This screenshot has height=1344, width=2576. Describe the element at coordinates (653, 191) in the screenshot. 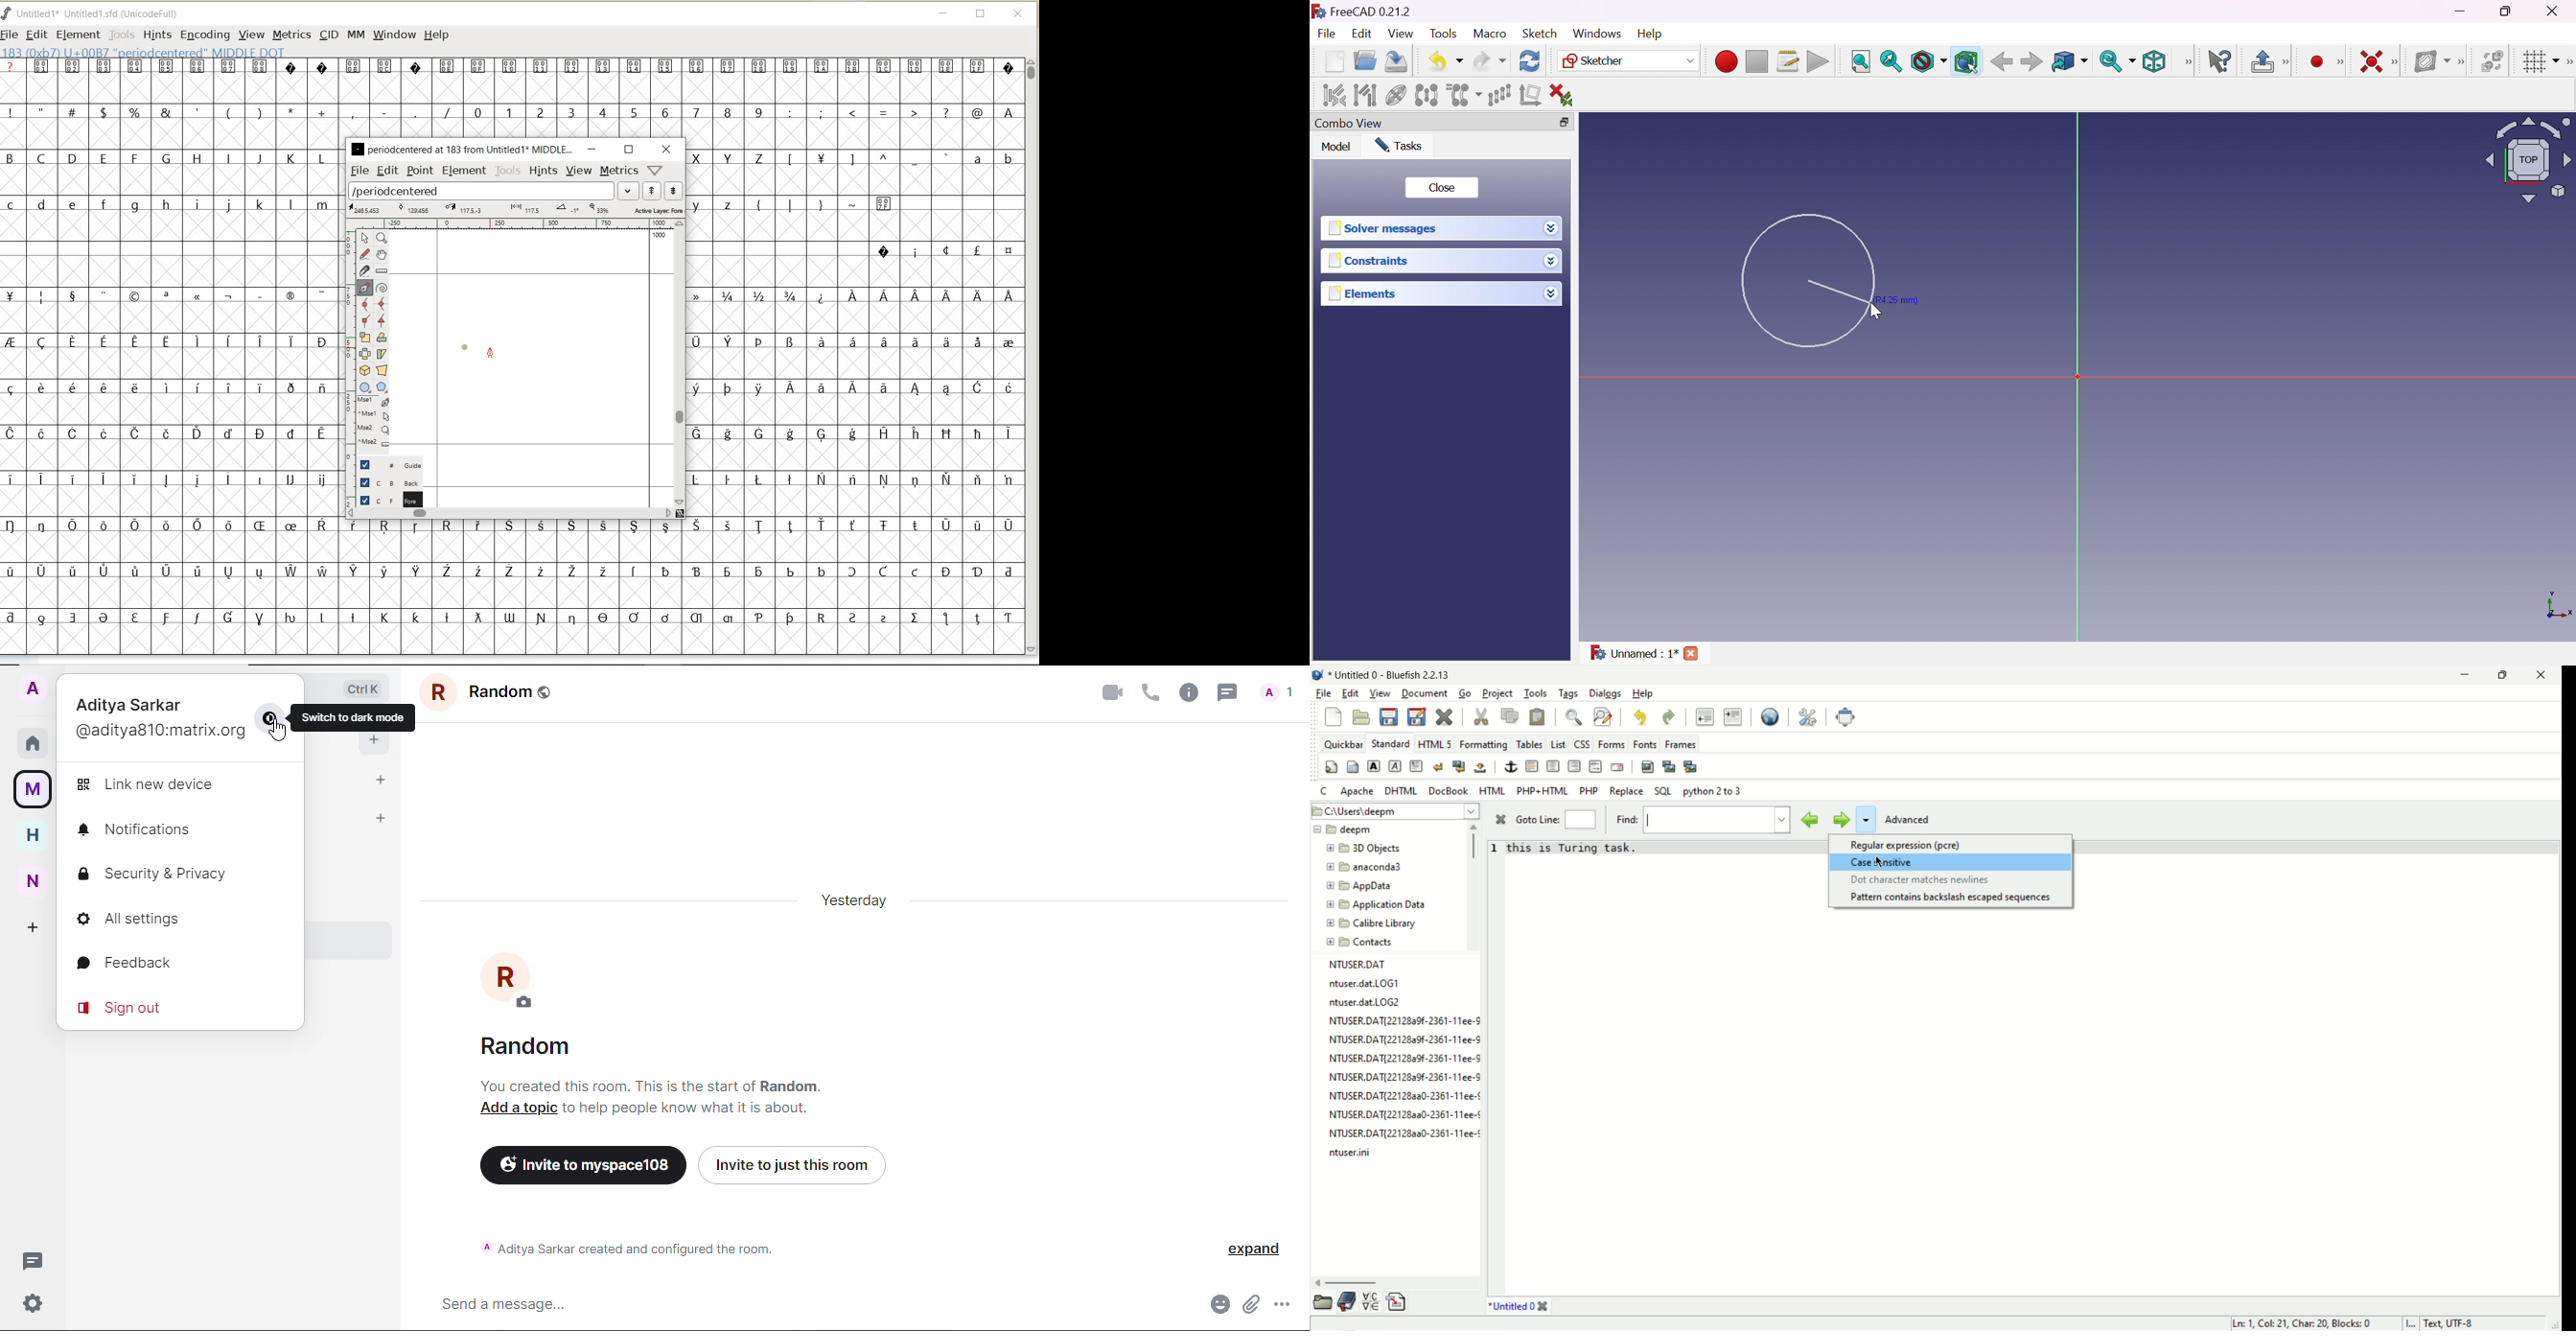

I see `show previous word list` at that location.